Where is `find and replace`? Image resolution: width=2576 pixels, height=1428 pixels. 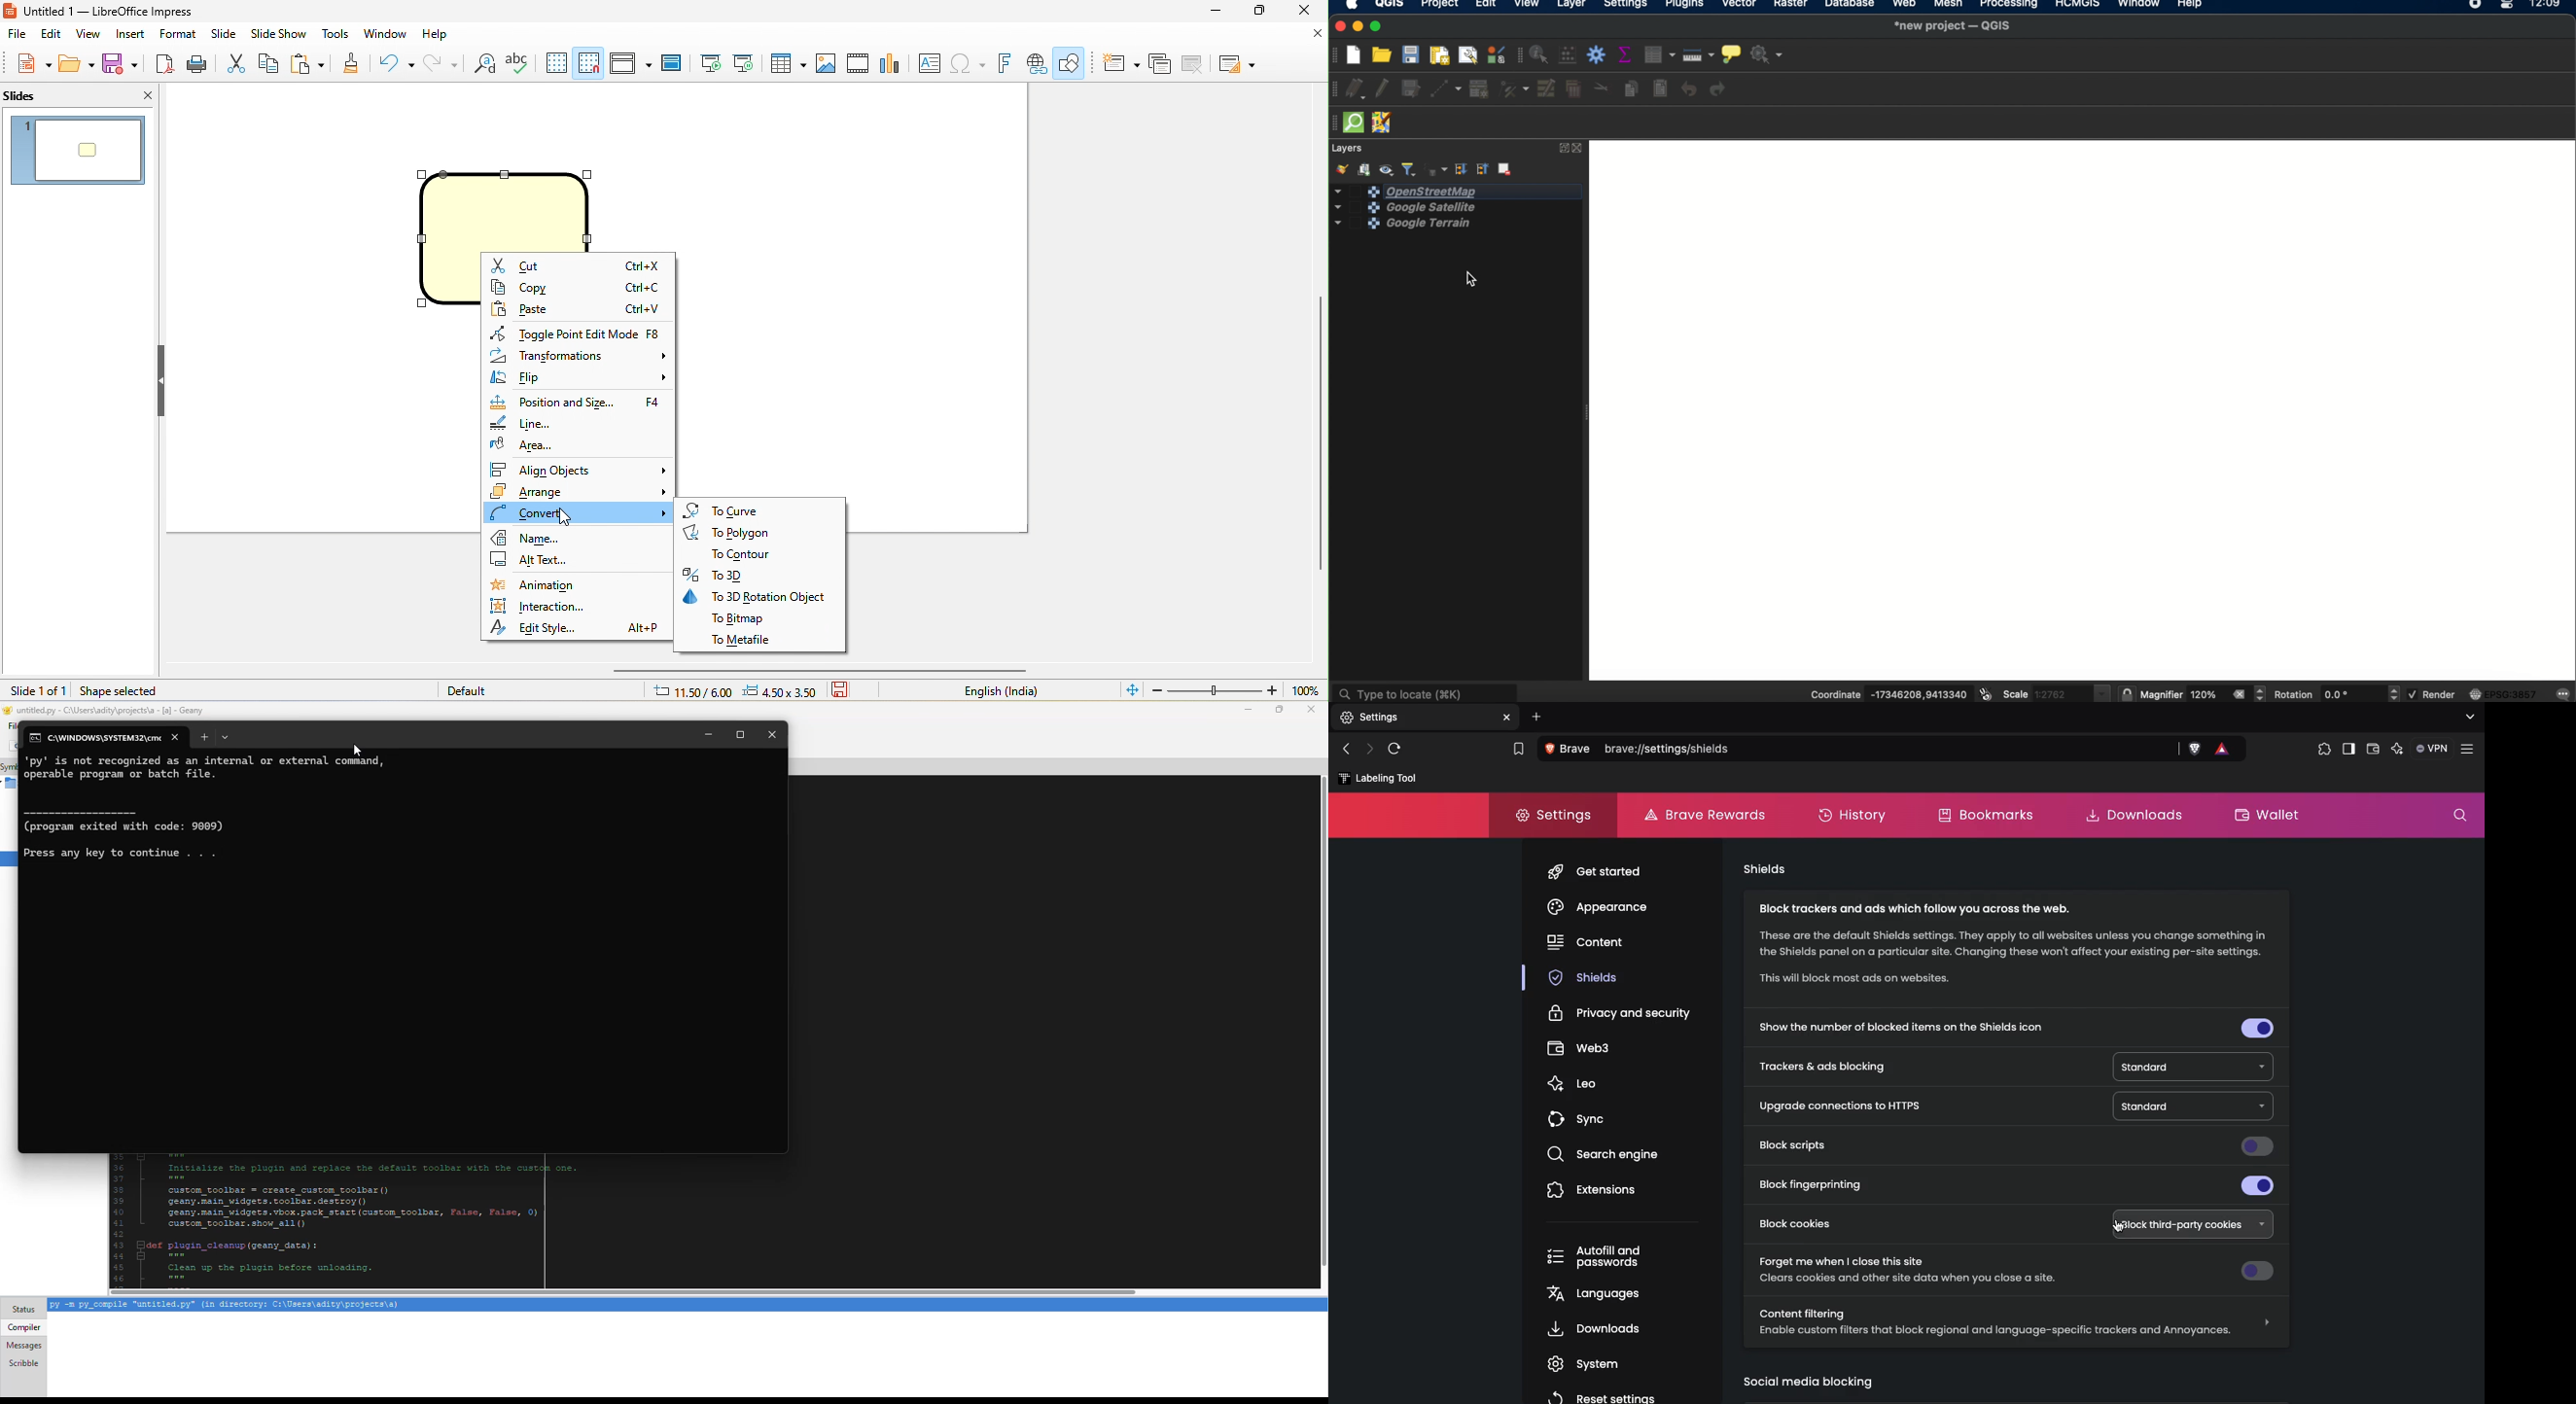
find and replace is located at coordinates (484, 63).